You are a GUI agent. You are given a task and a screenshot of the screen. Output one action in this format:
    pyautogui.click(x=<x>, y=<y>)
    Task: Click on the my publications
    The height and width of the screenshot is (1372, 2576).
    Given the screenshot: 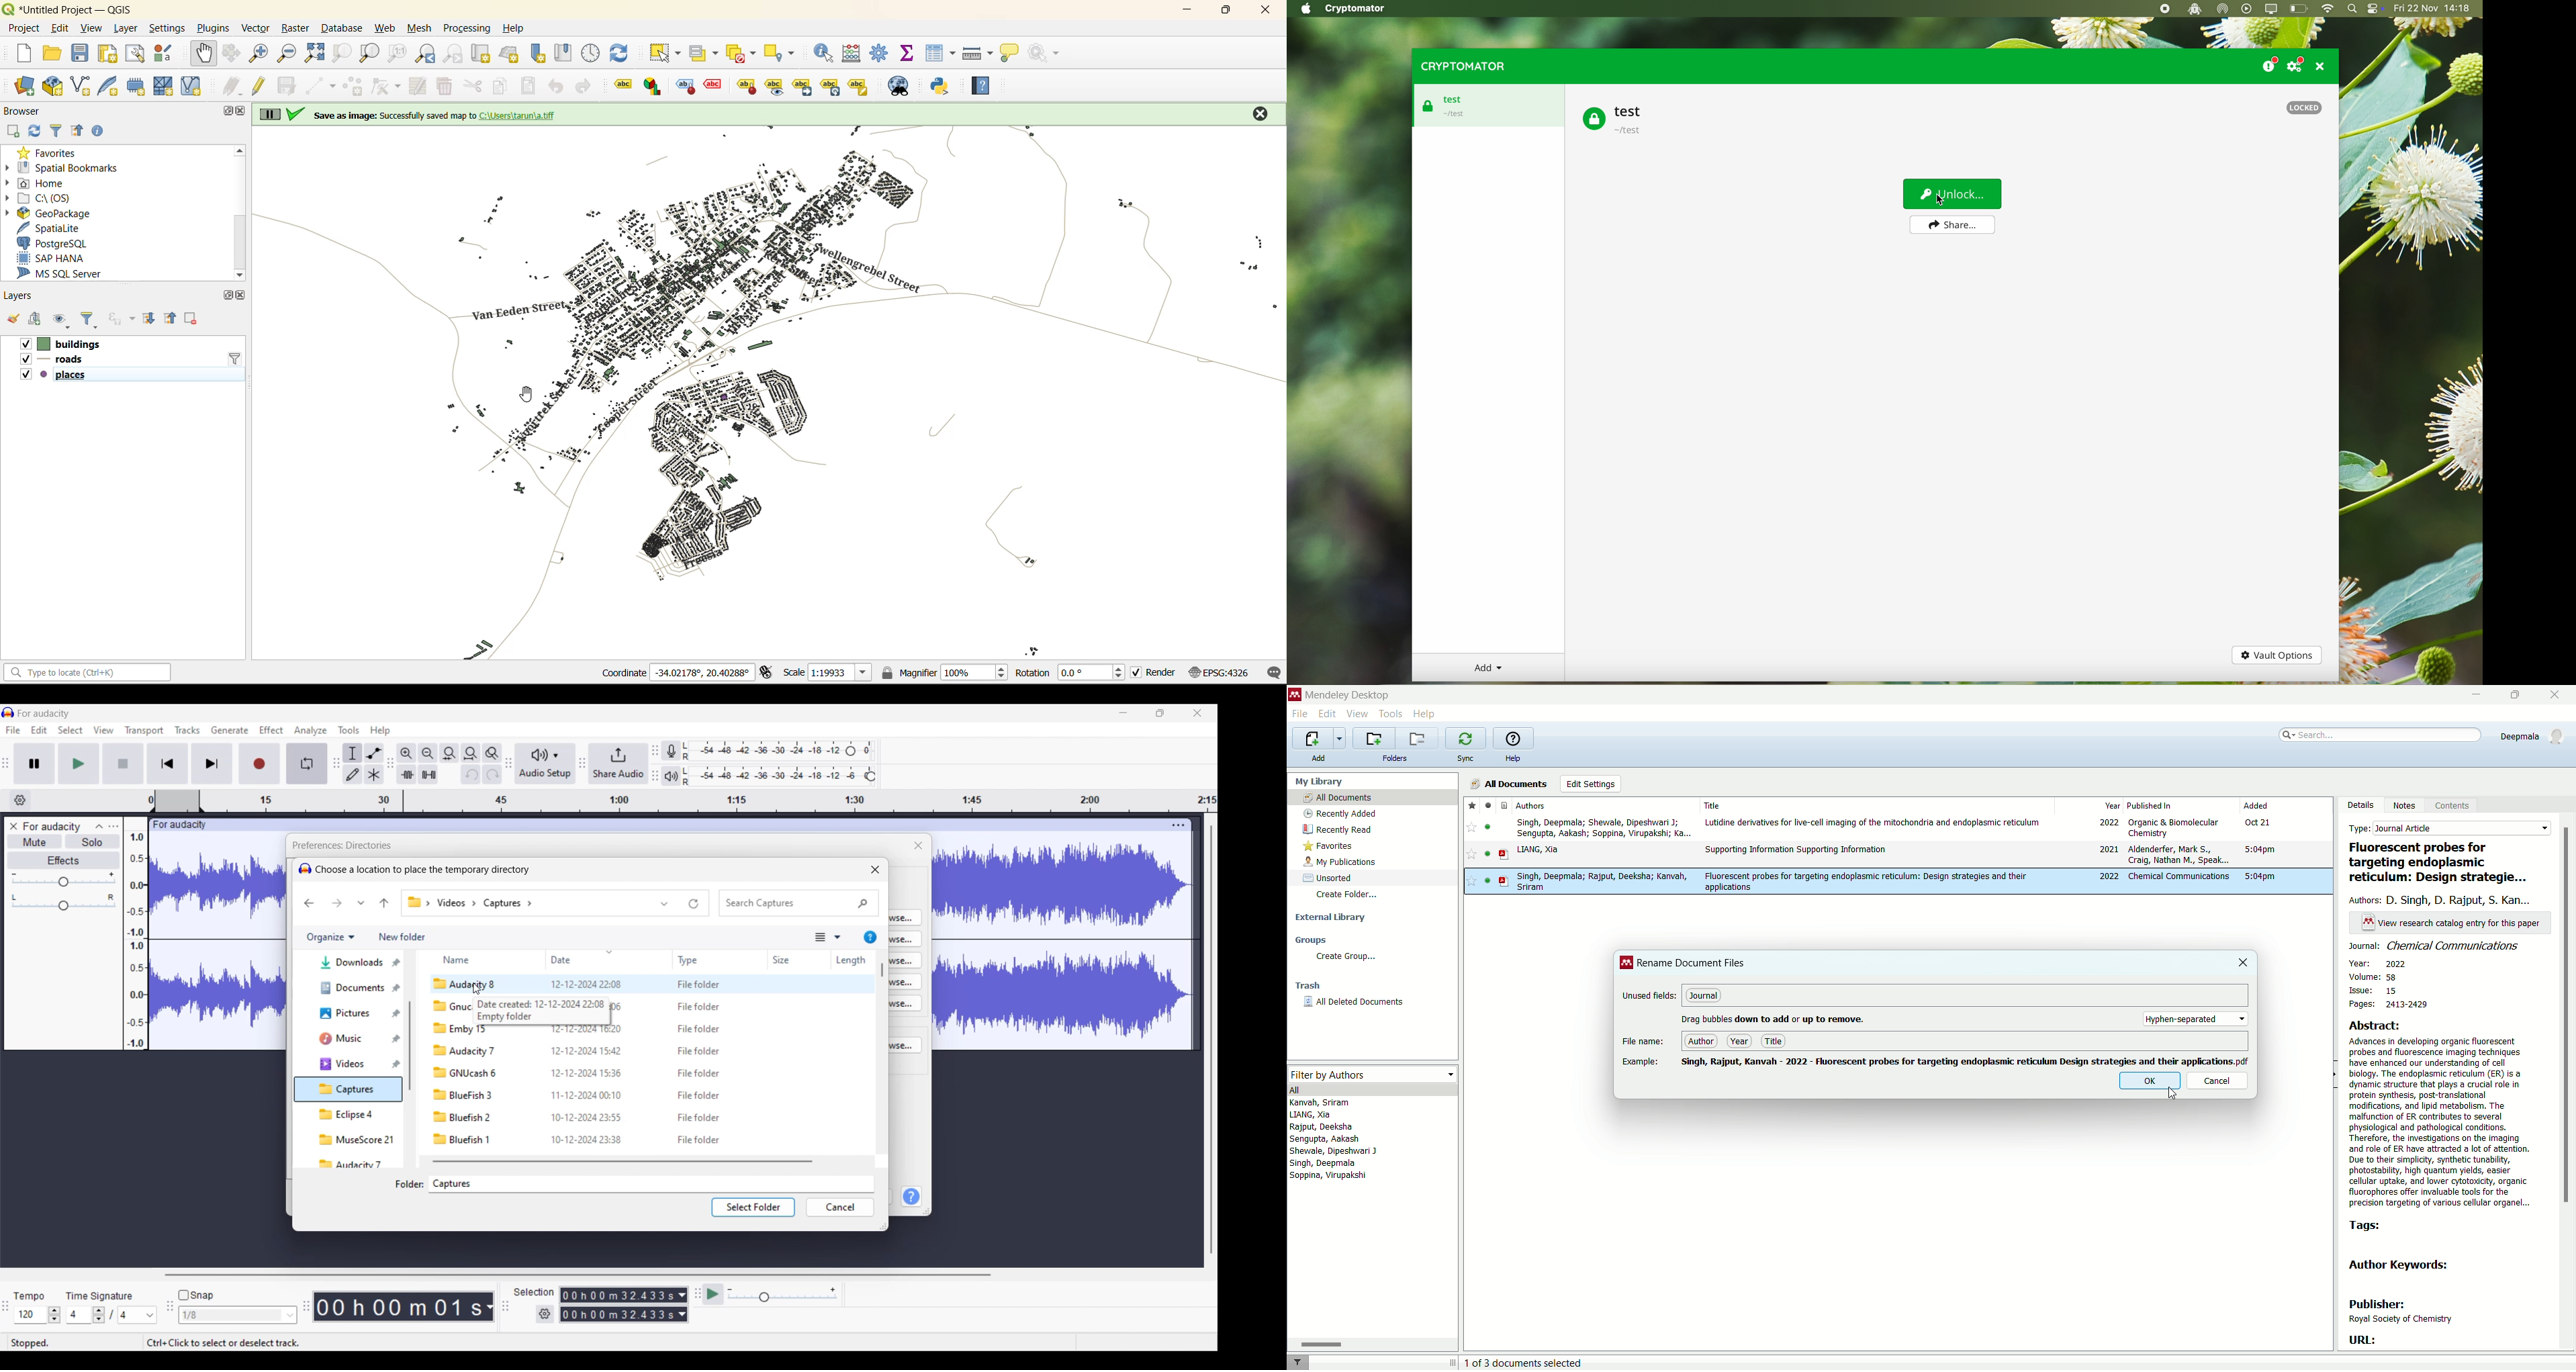 What is the action you would take?
    pyautogui.click(x=1342, y=864)
    